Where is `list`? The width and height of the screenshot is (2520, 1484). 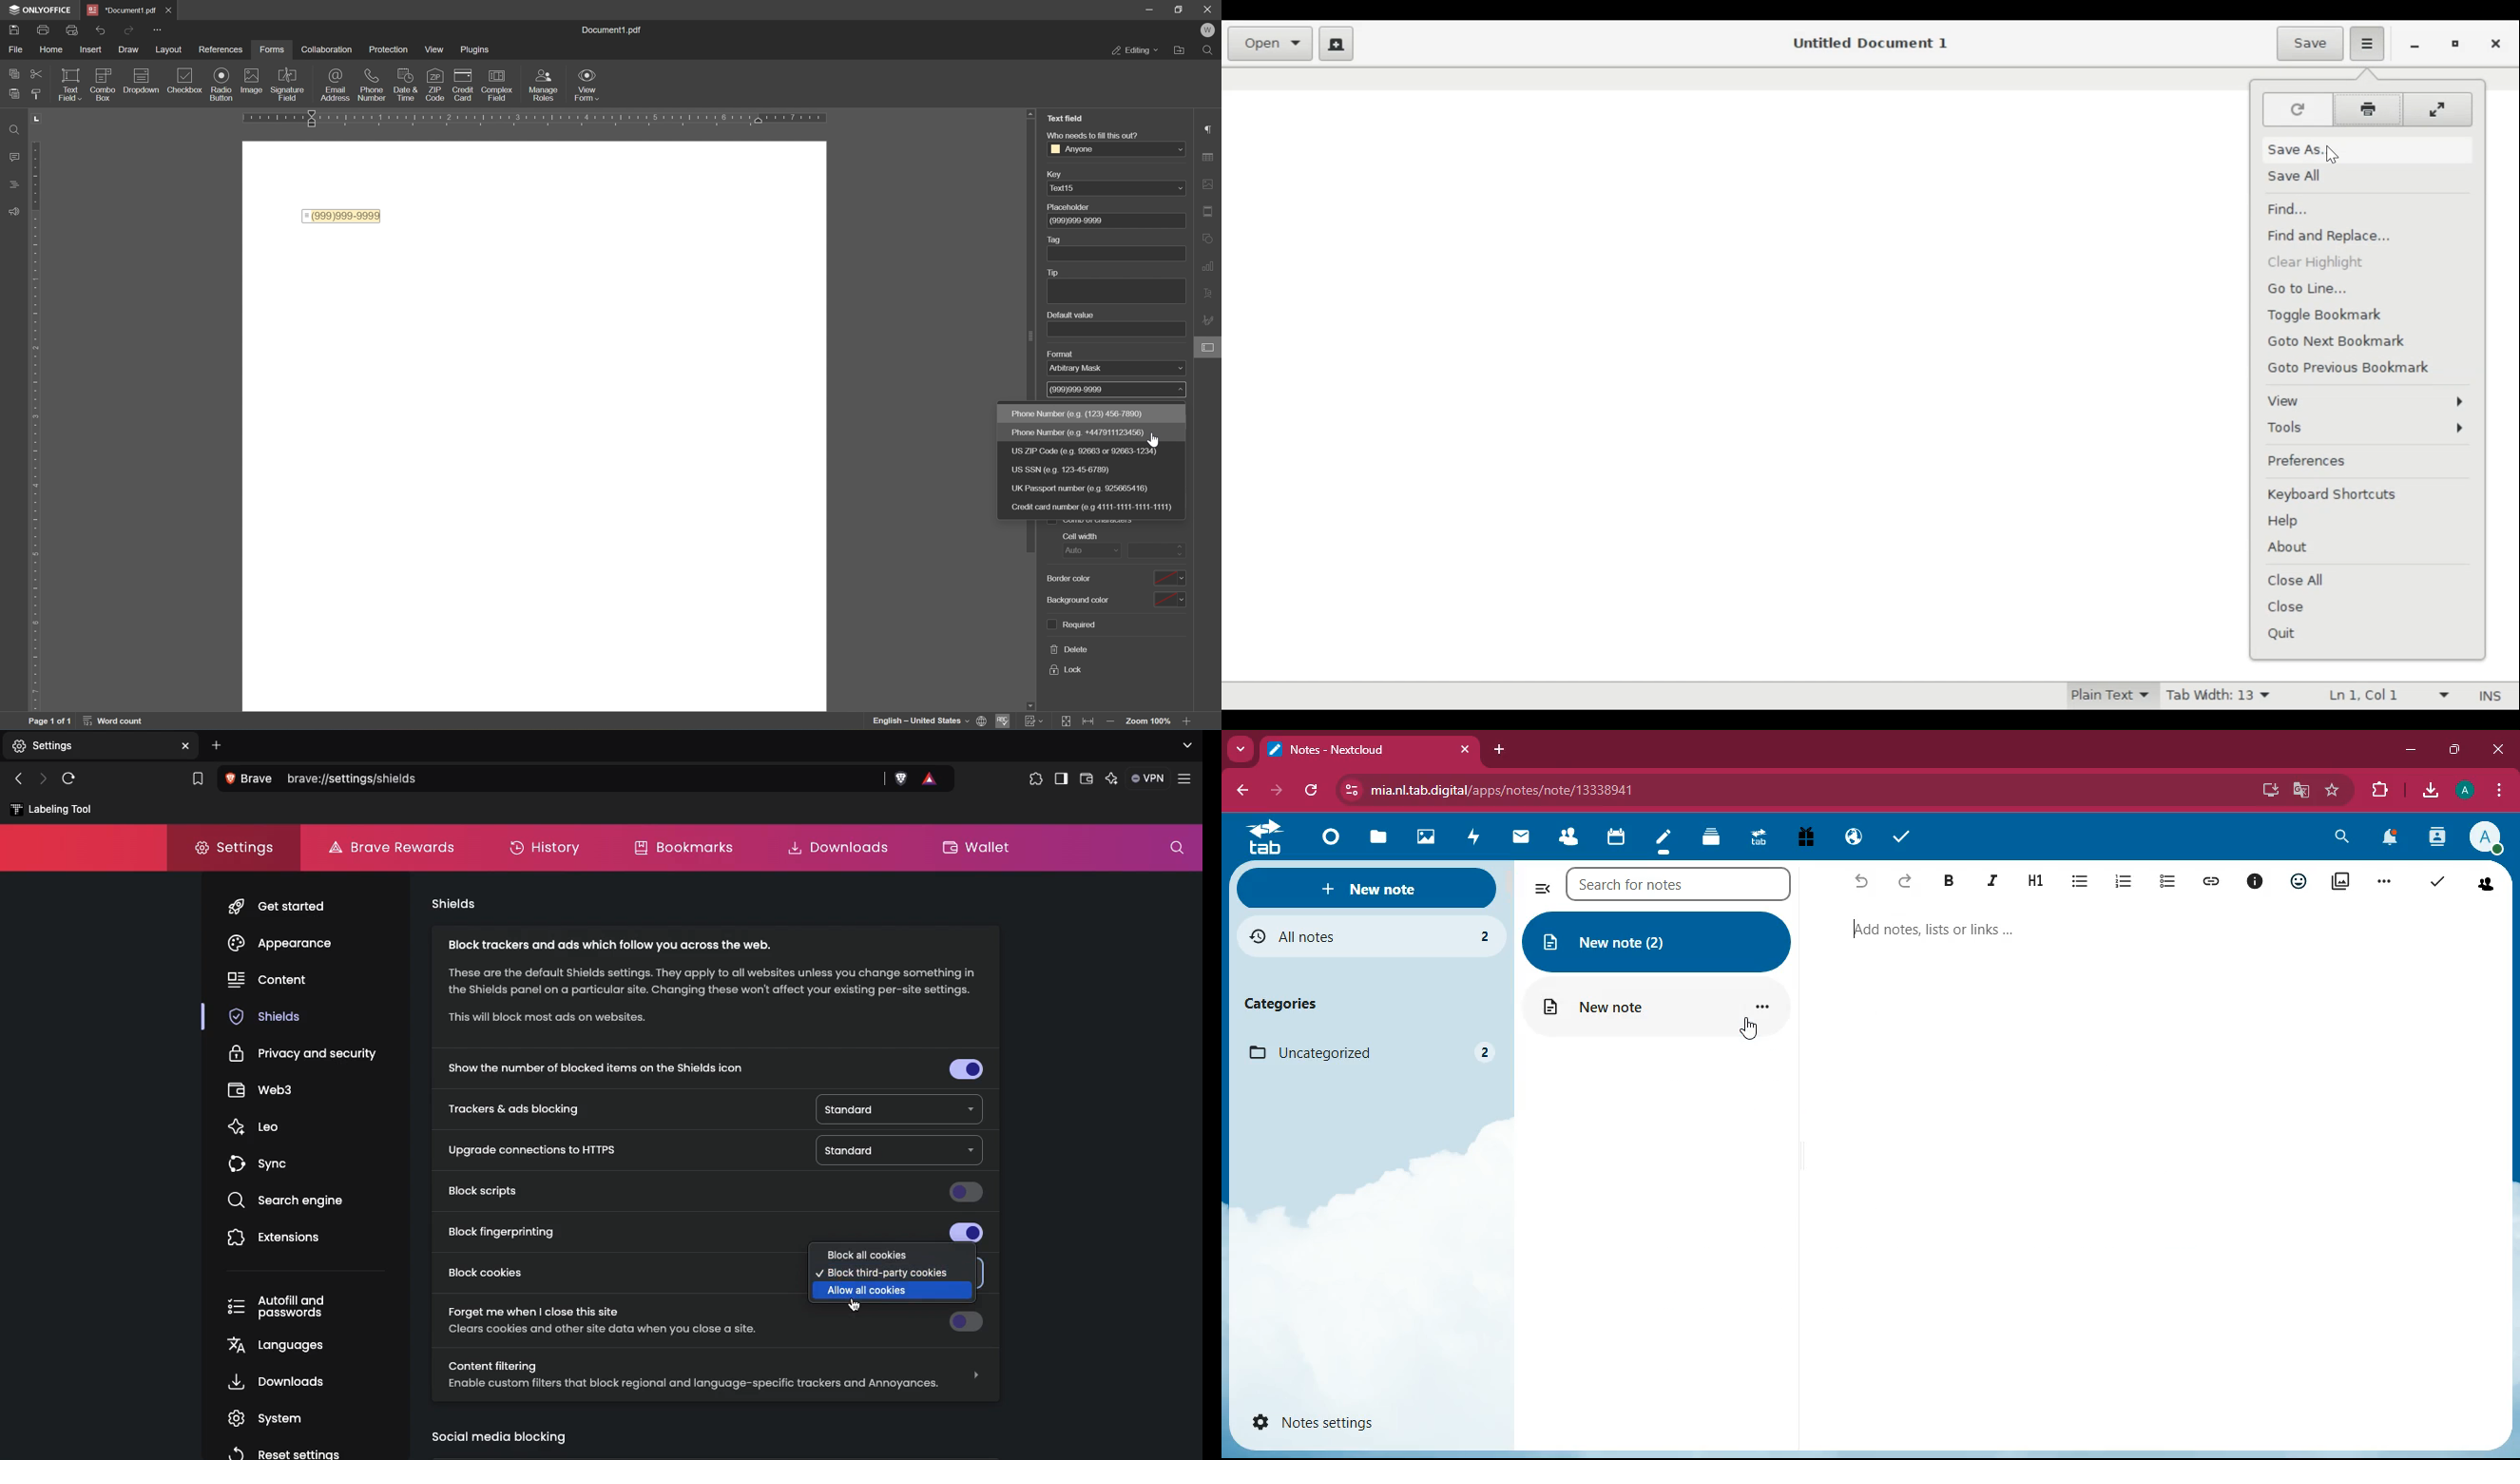 list is located at coordinates (2126, 882).